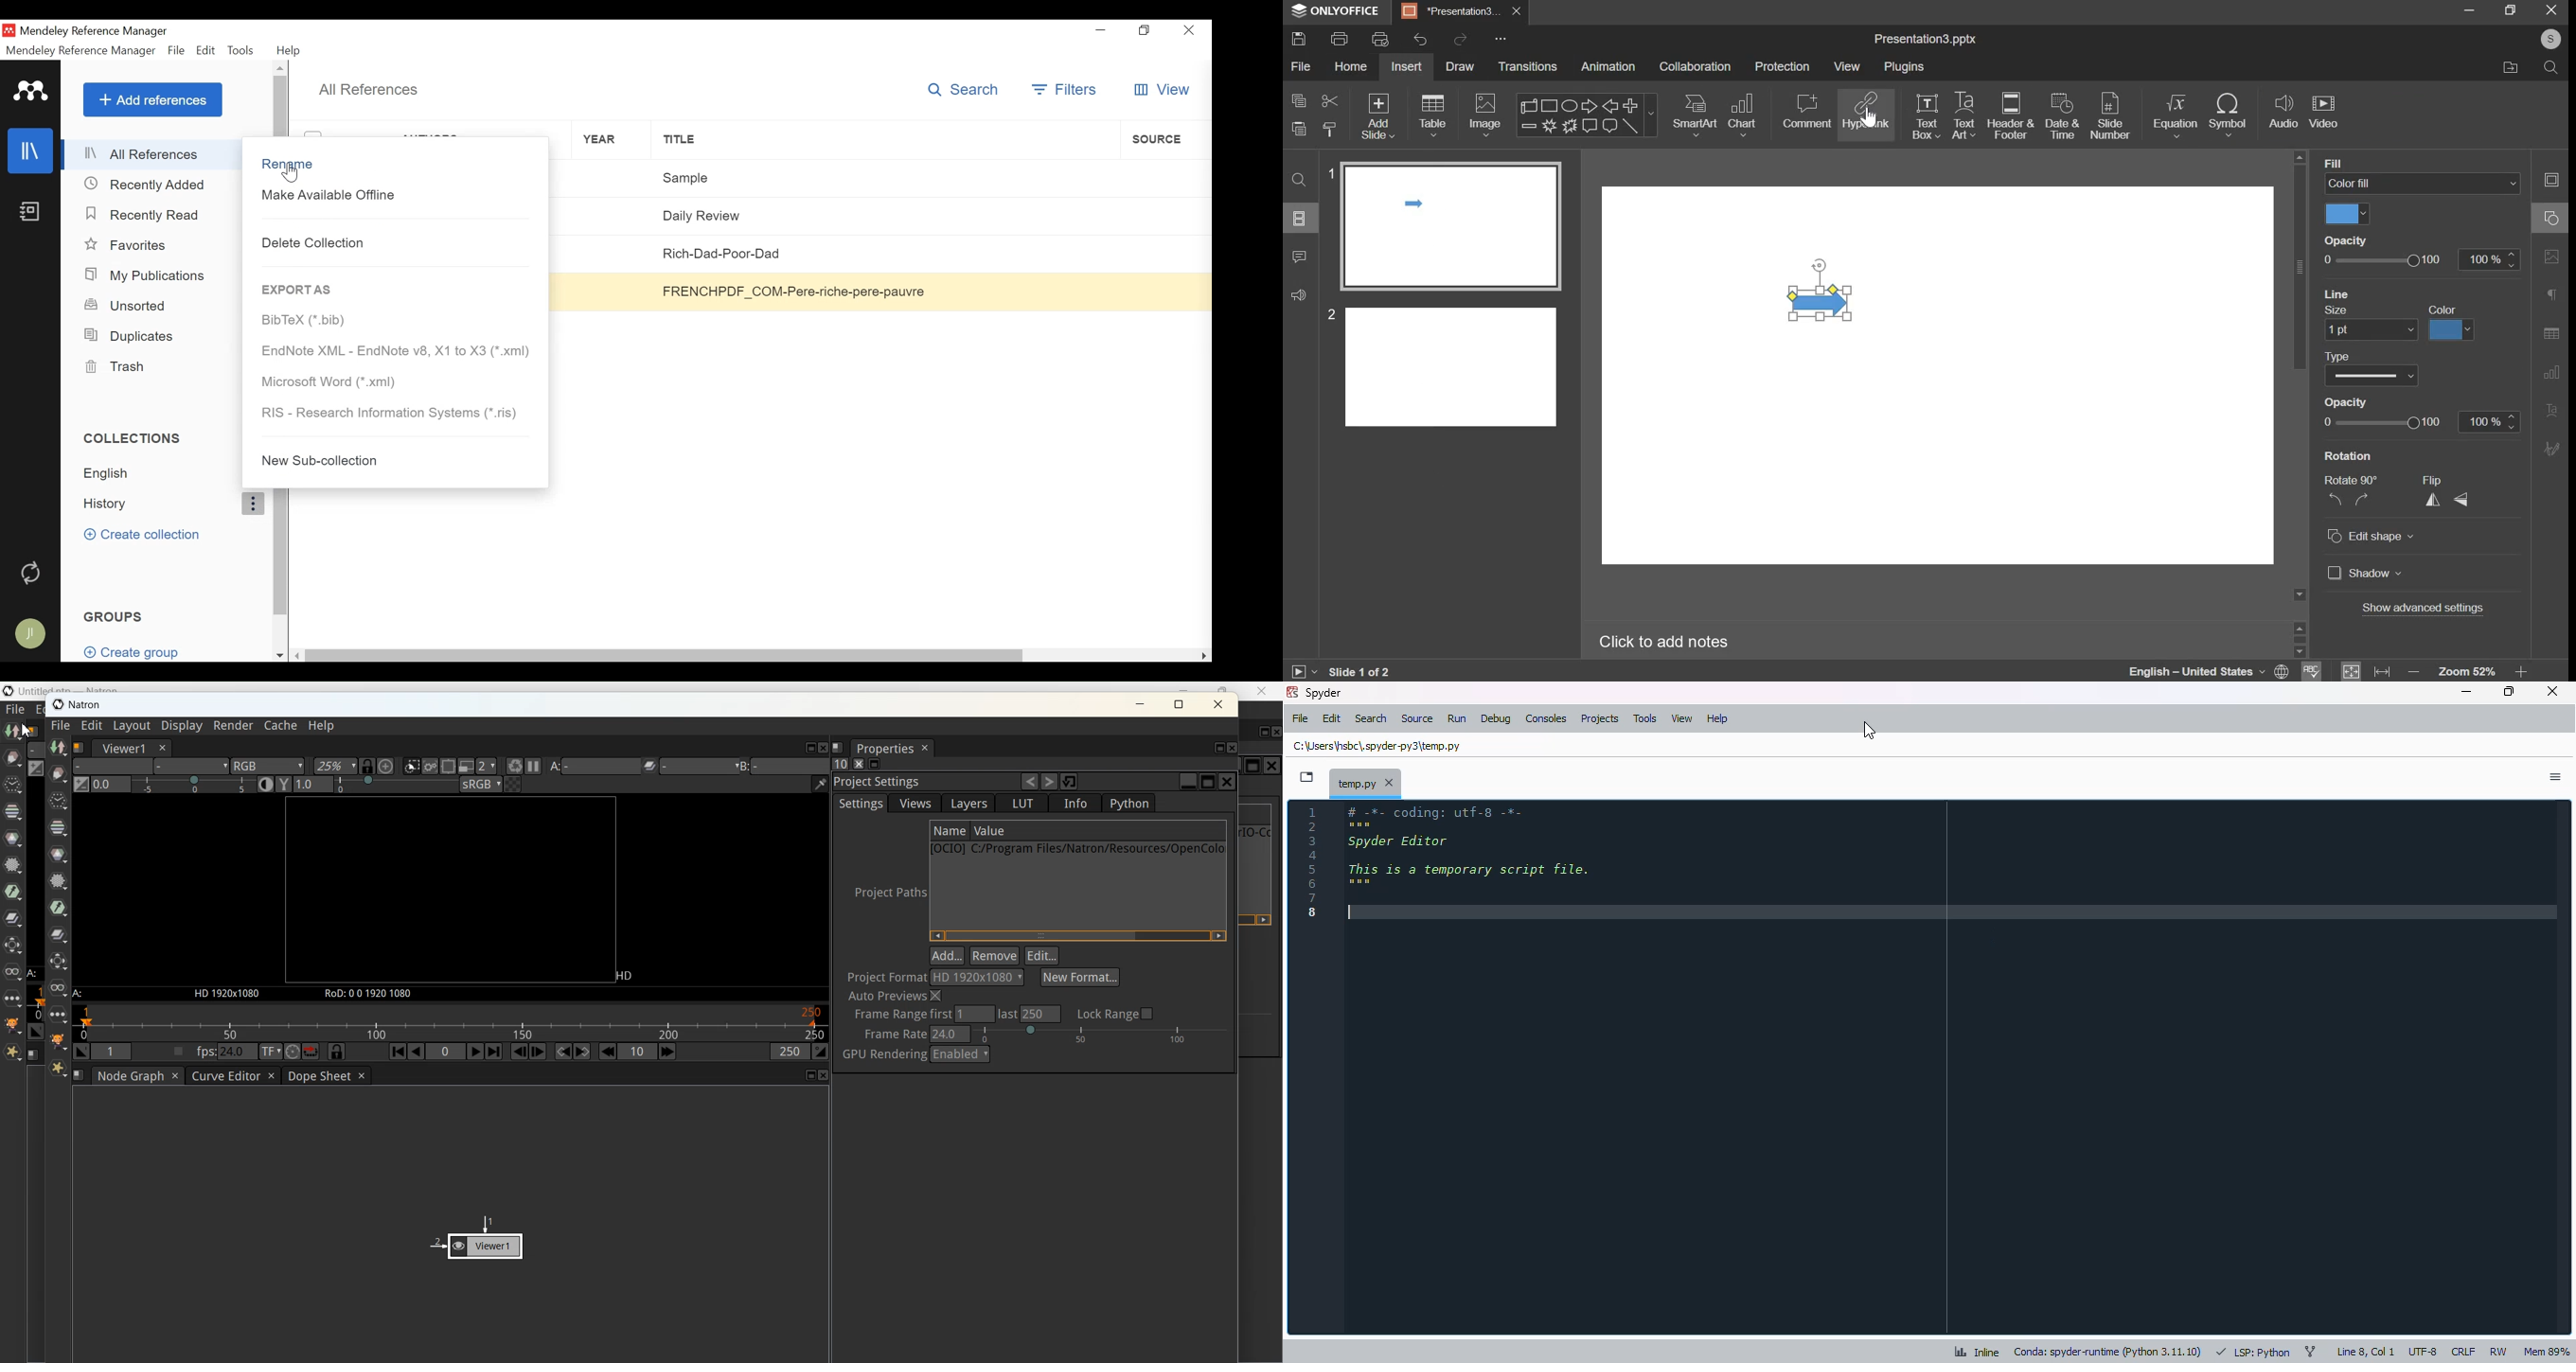 This screenshot has height=1372, width=2576. I want to click on text box, so click(1927, 117).